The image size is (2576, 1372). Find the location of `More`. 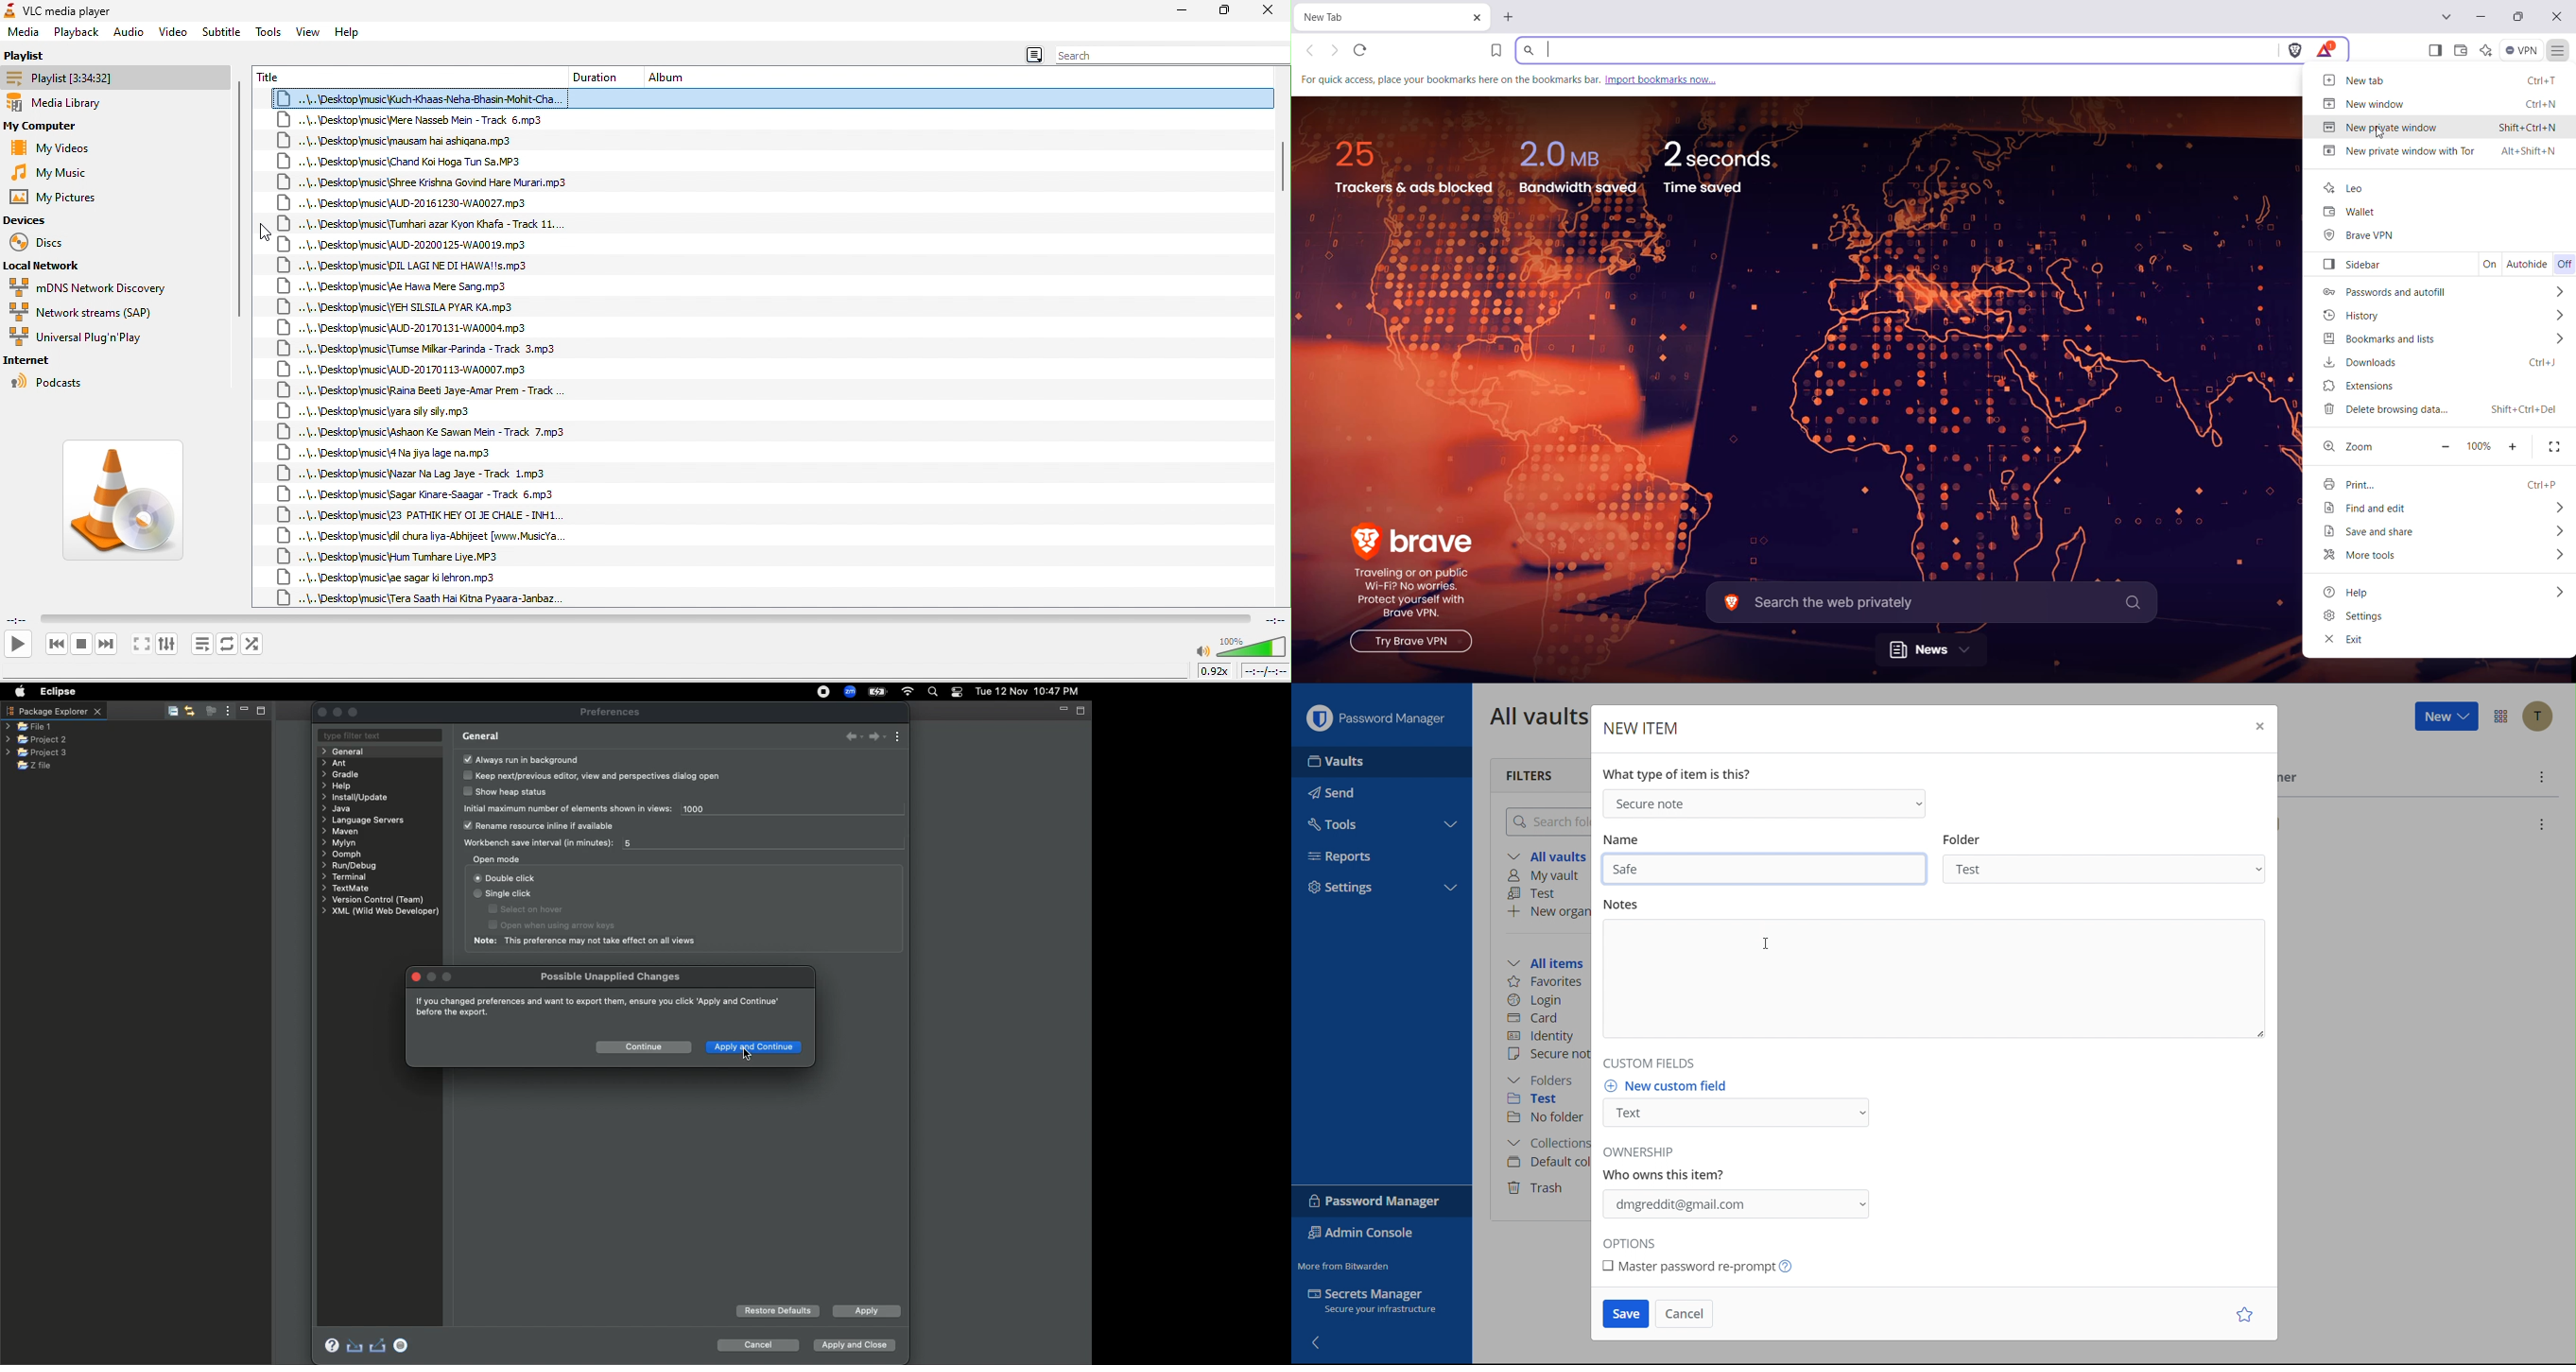

More is located at coordinates (2540, 777).